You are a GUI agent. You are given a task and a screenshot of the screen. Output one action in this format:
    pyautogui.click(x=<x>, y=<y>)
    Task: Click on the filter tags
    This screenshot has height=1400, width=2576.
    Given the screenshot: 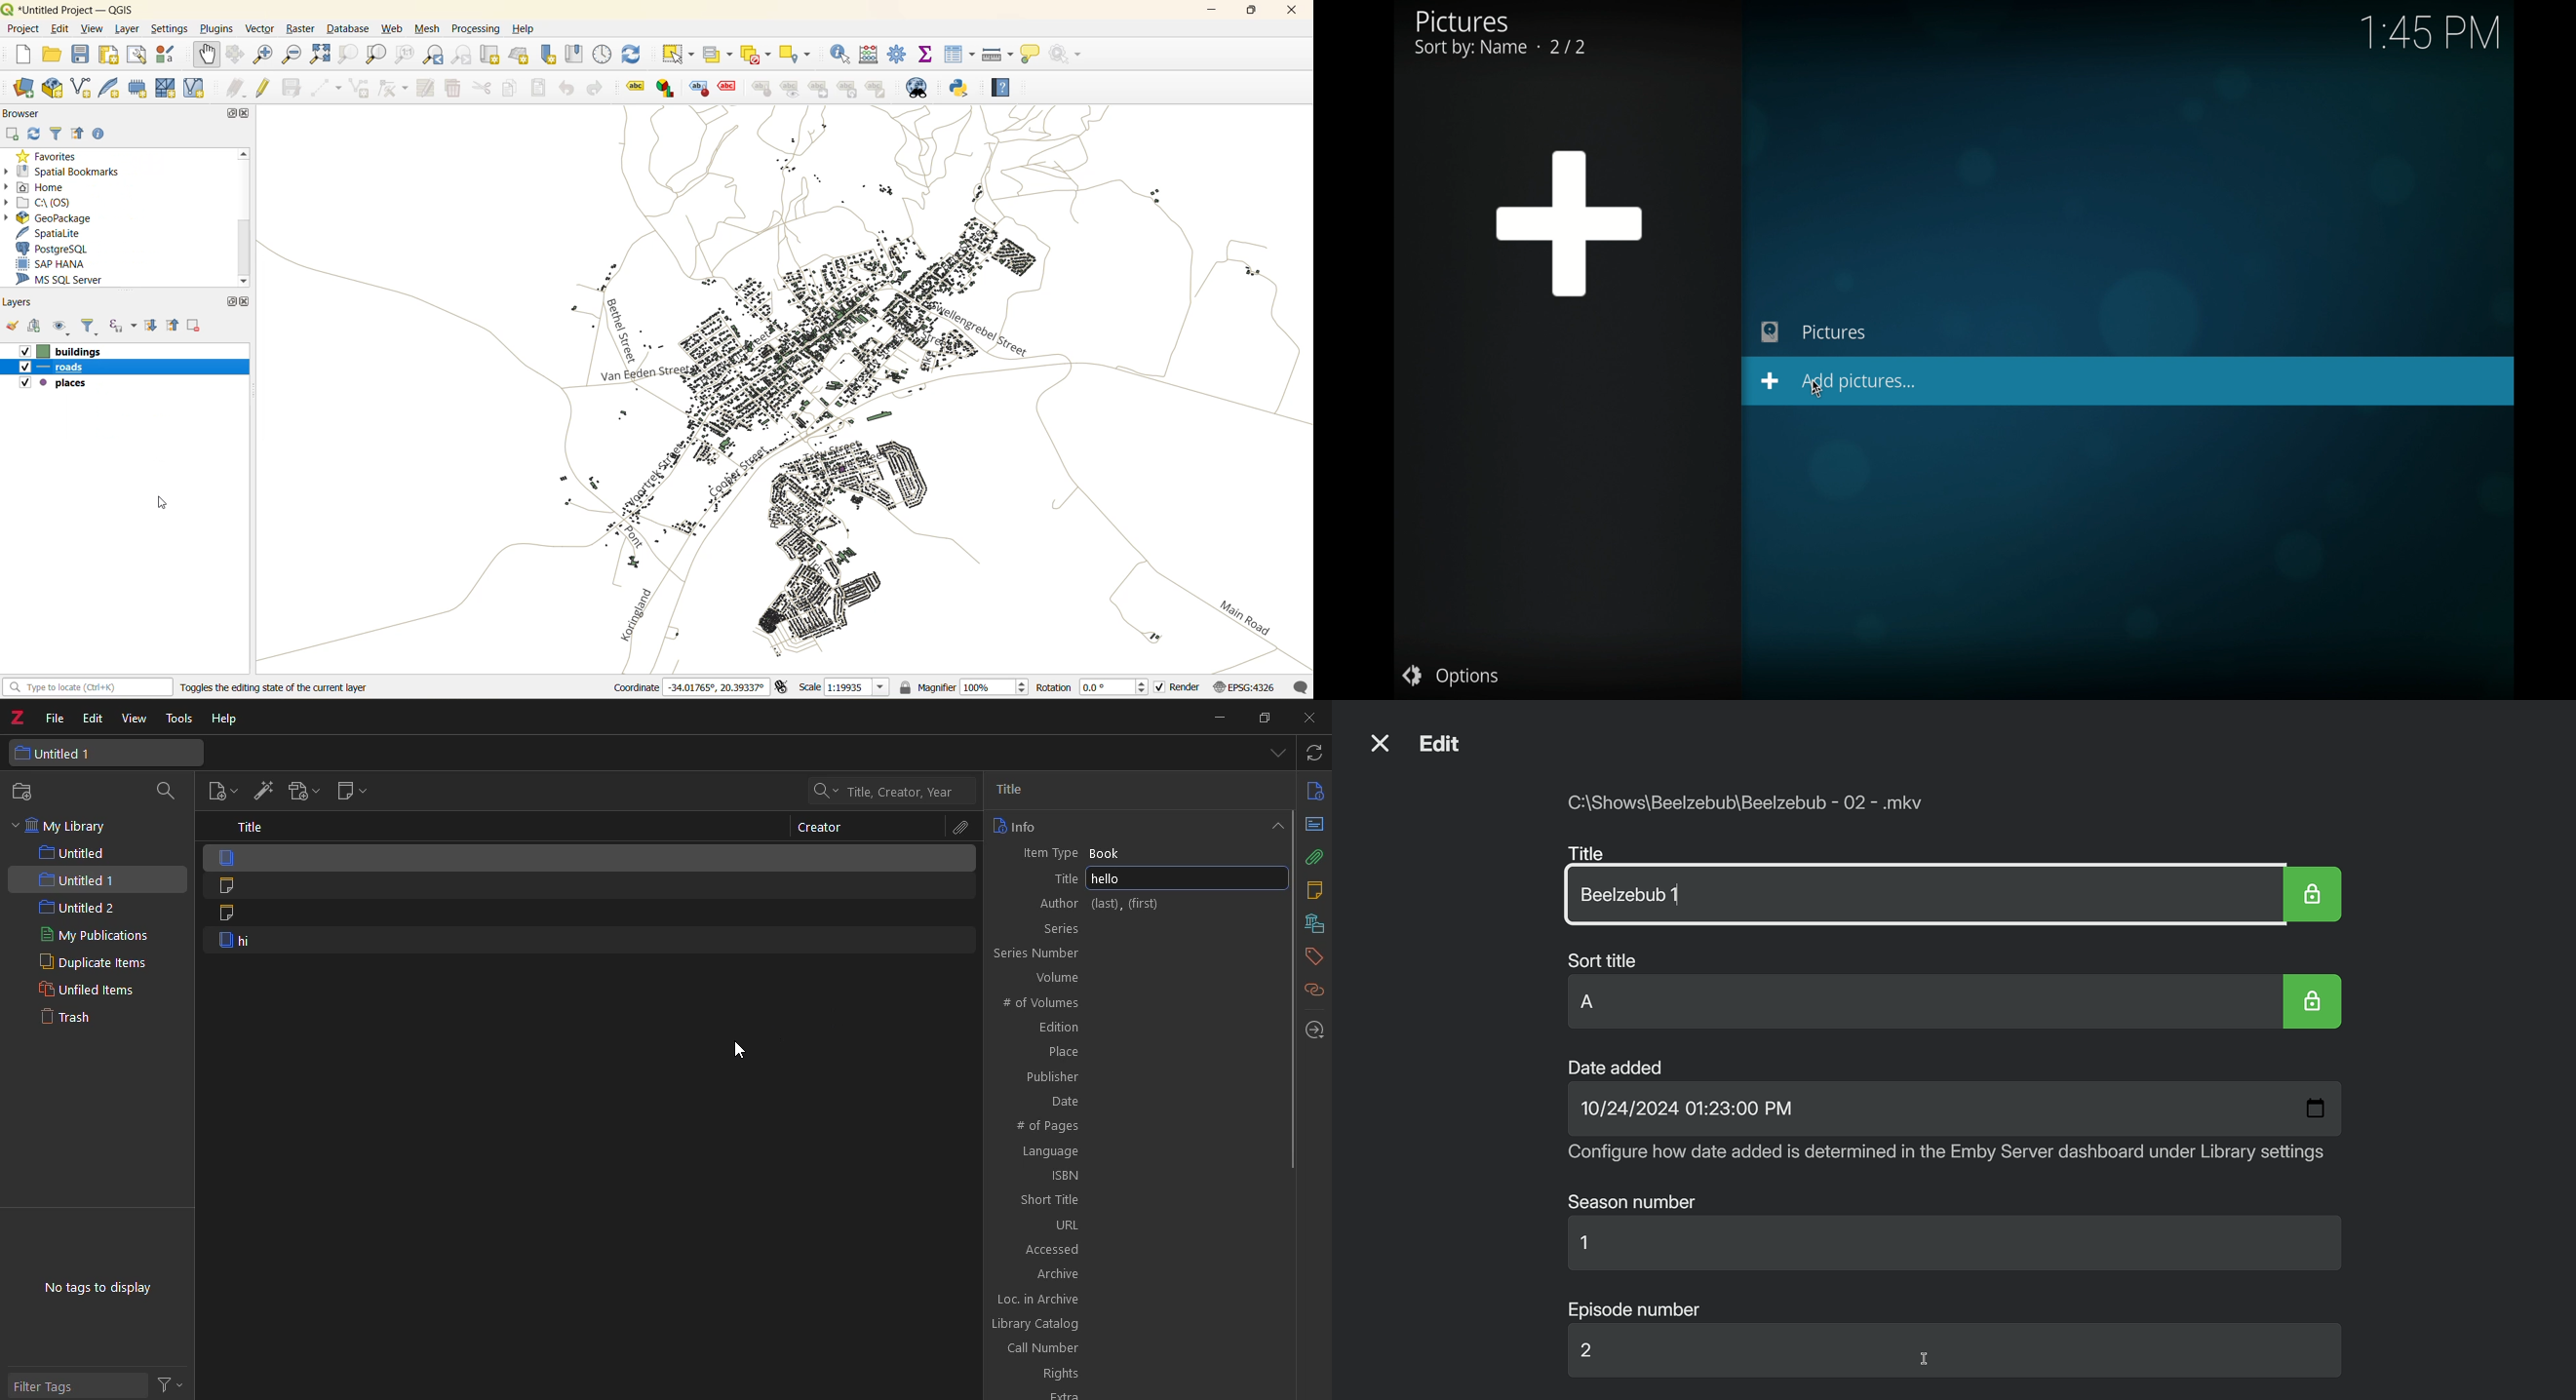 What is the action you would take?
    pyautogui.click(x=77, y=1383)
    